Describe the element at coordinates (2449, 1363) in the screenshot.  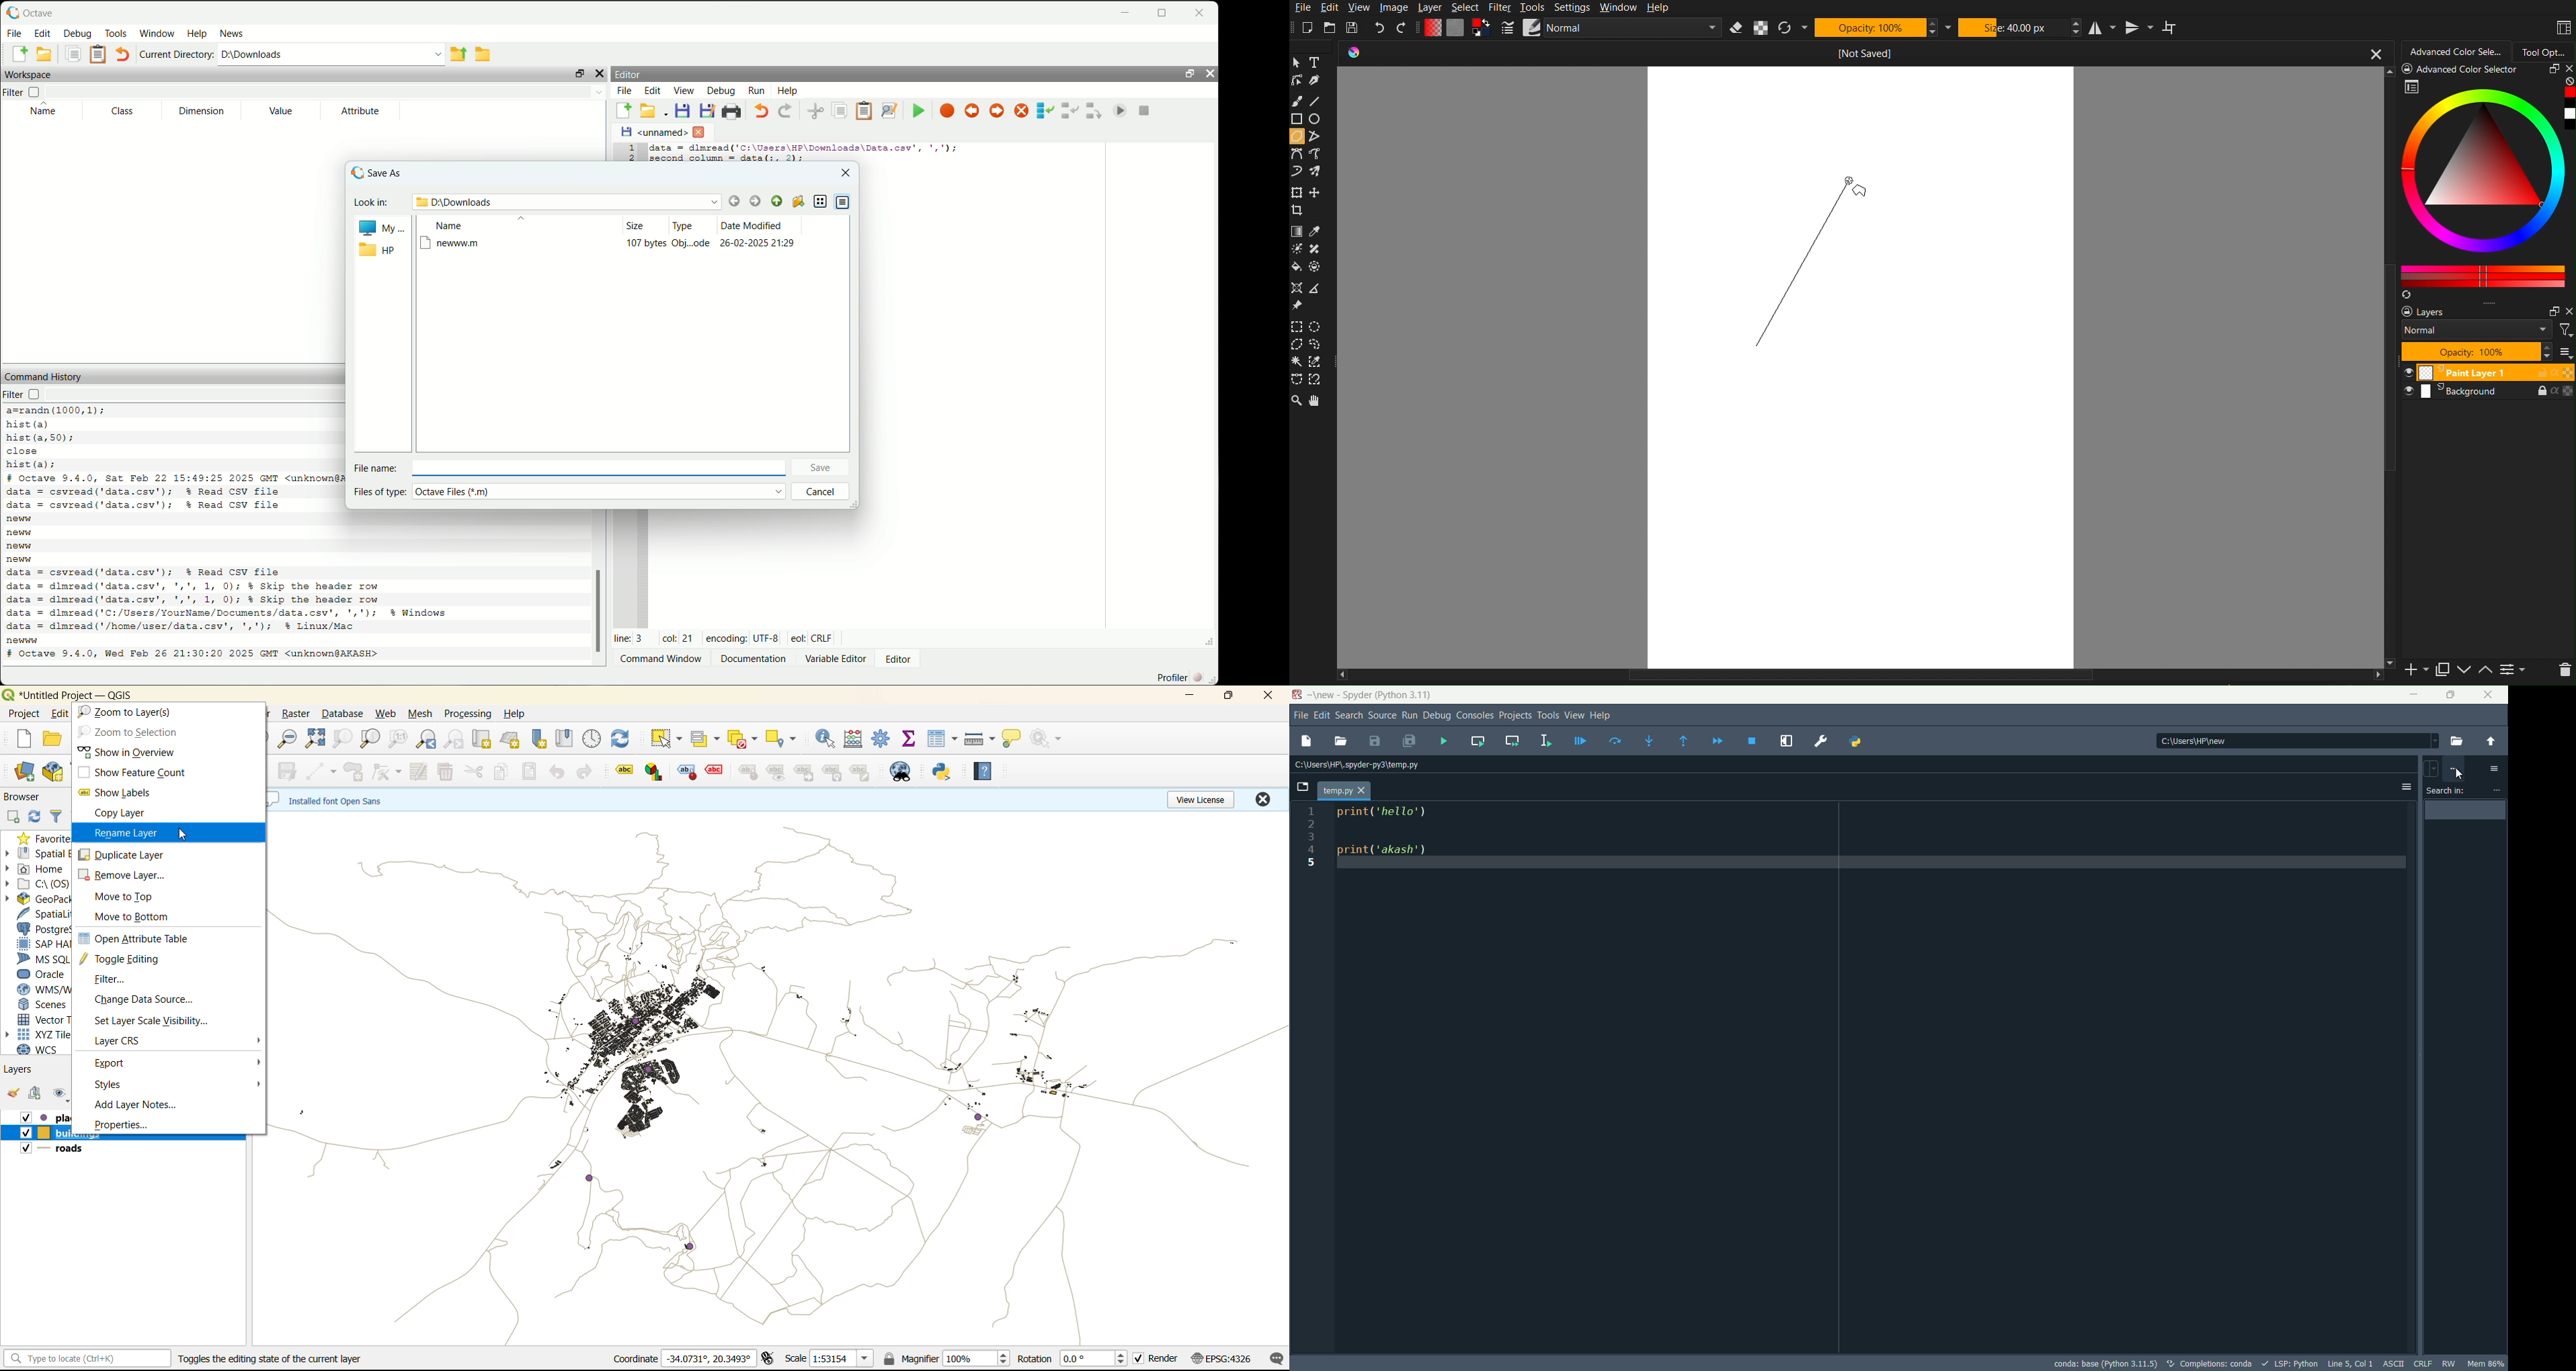
I see `RW` at that location.